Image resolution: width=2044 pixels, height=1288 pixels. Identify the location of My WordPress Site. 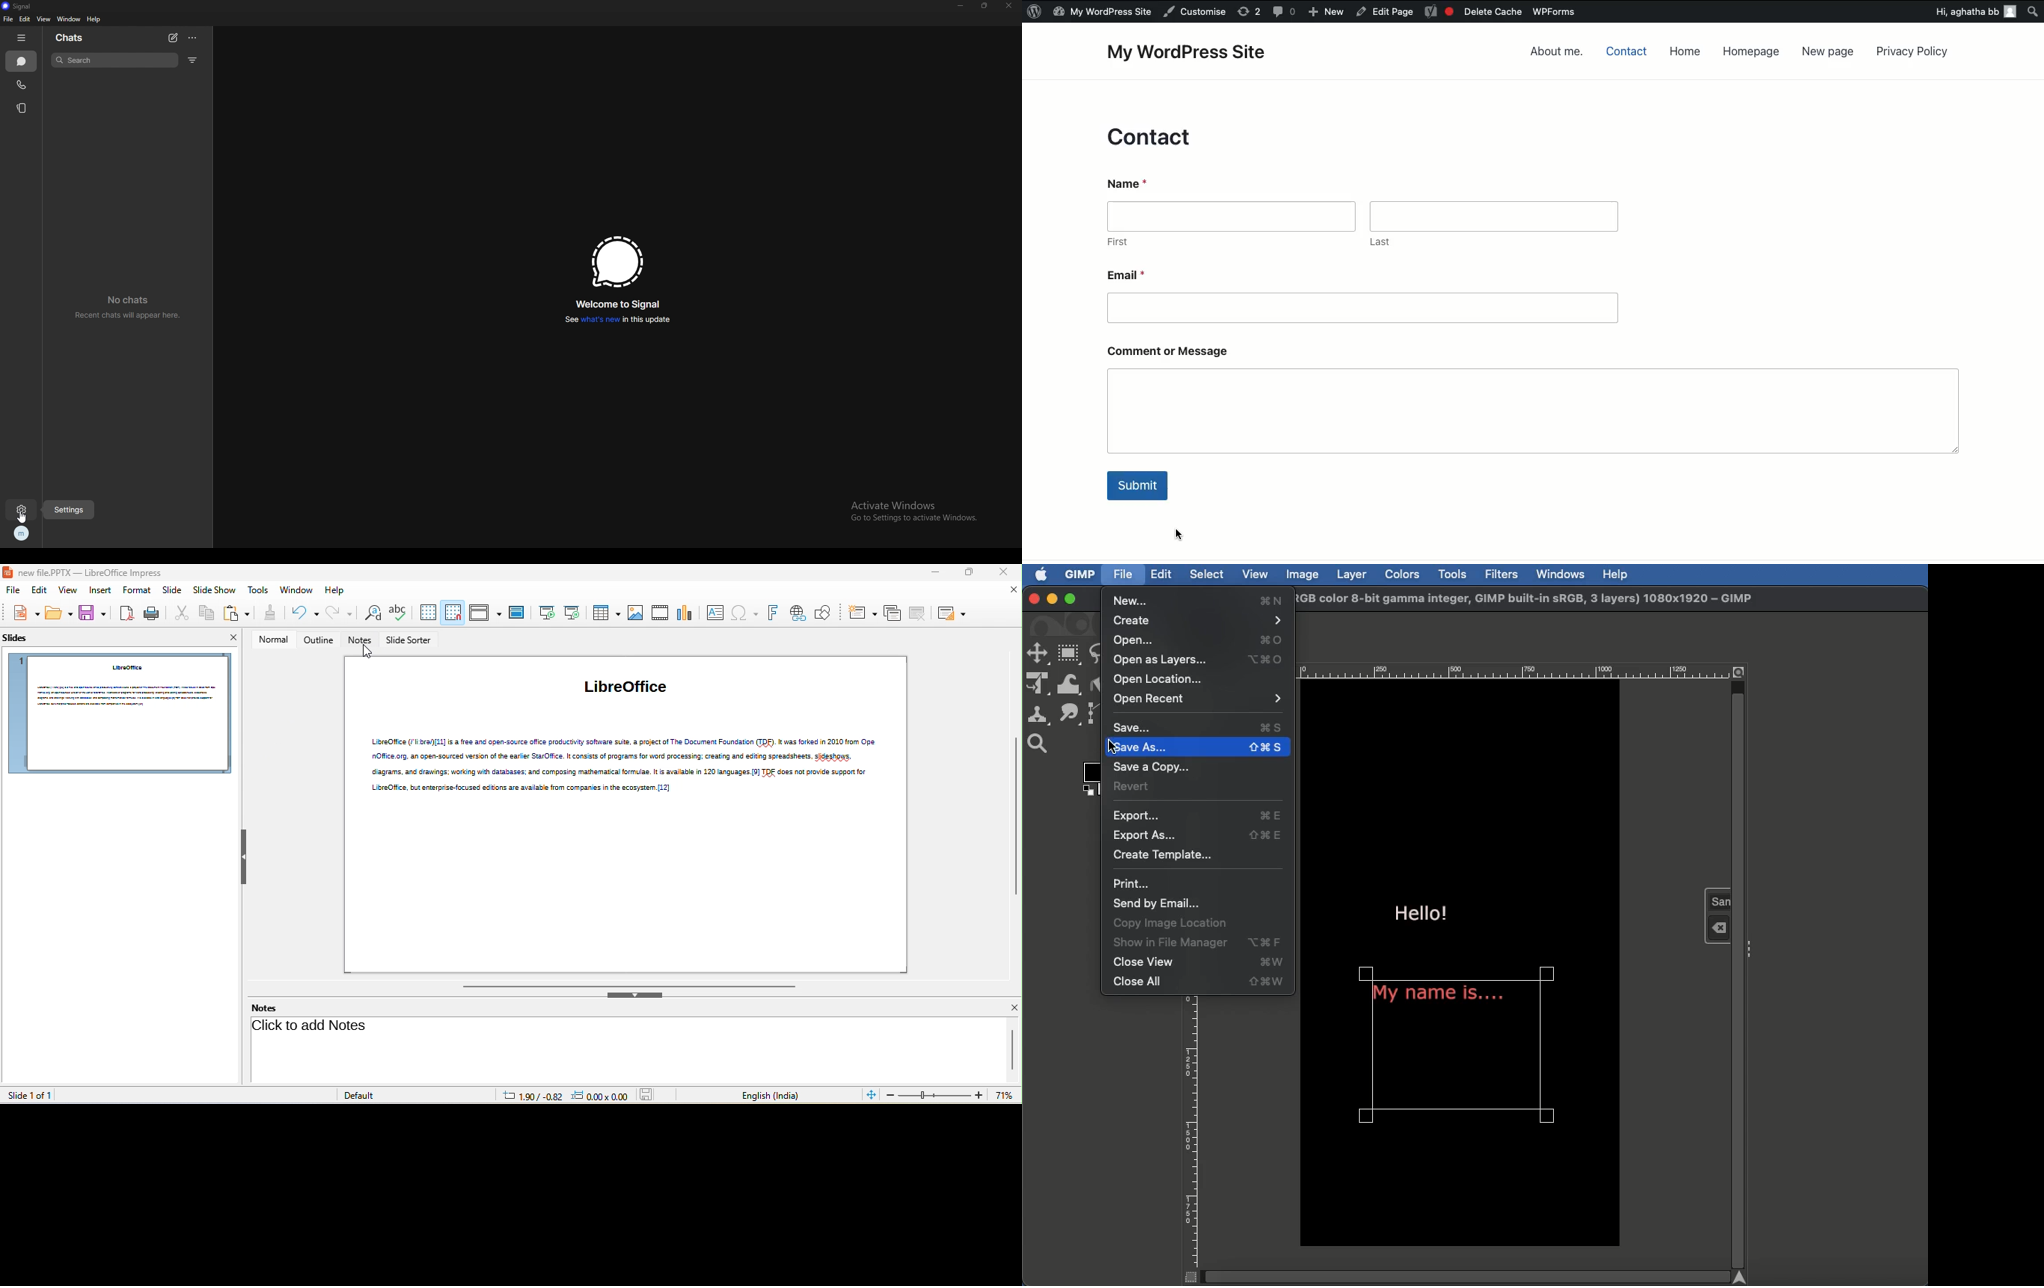
(1102, 13).